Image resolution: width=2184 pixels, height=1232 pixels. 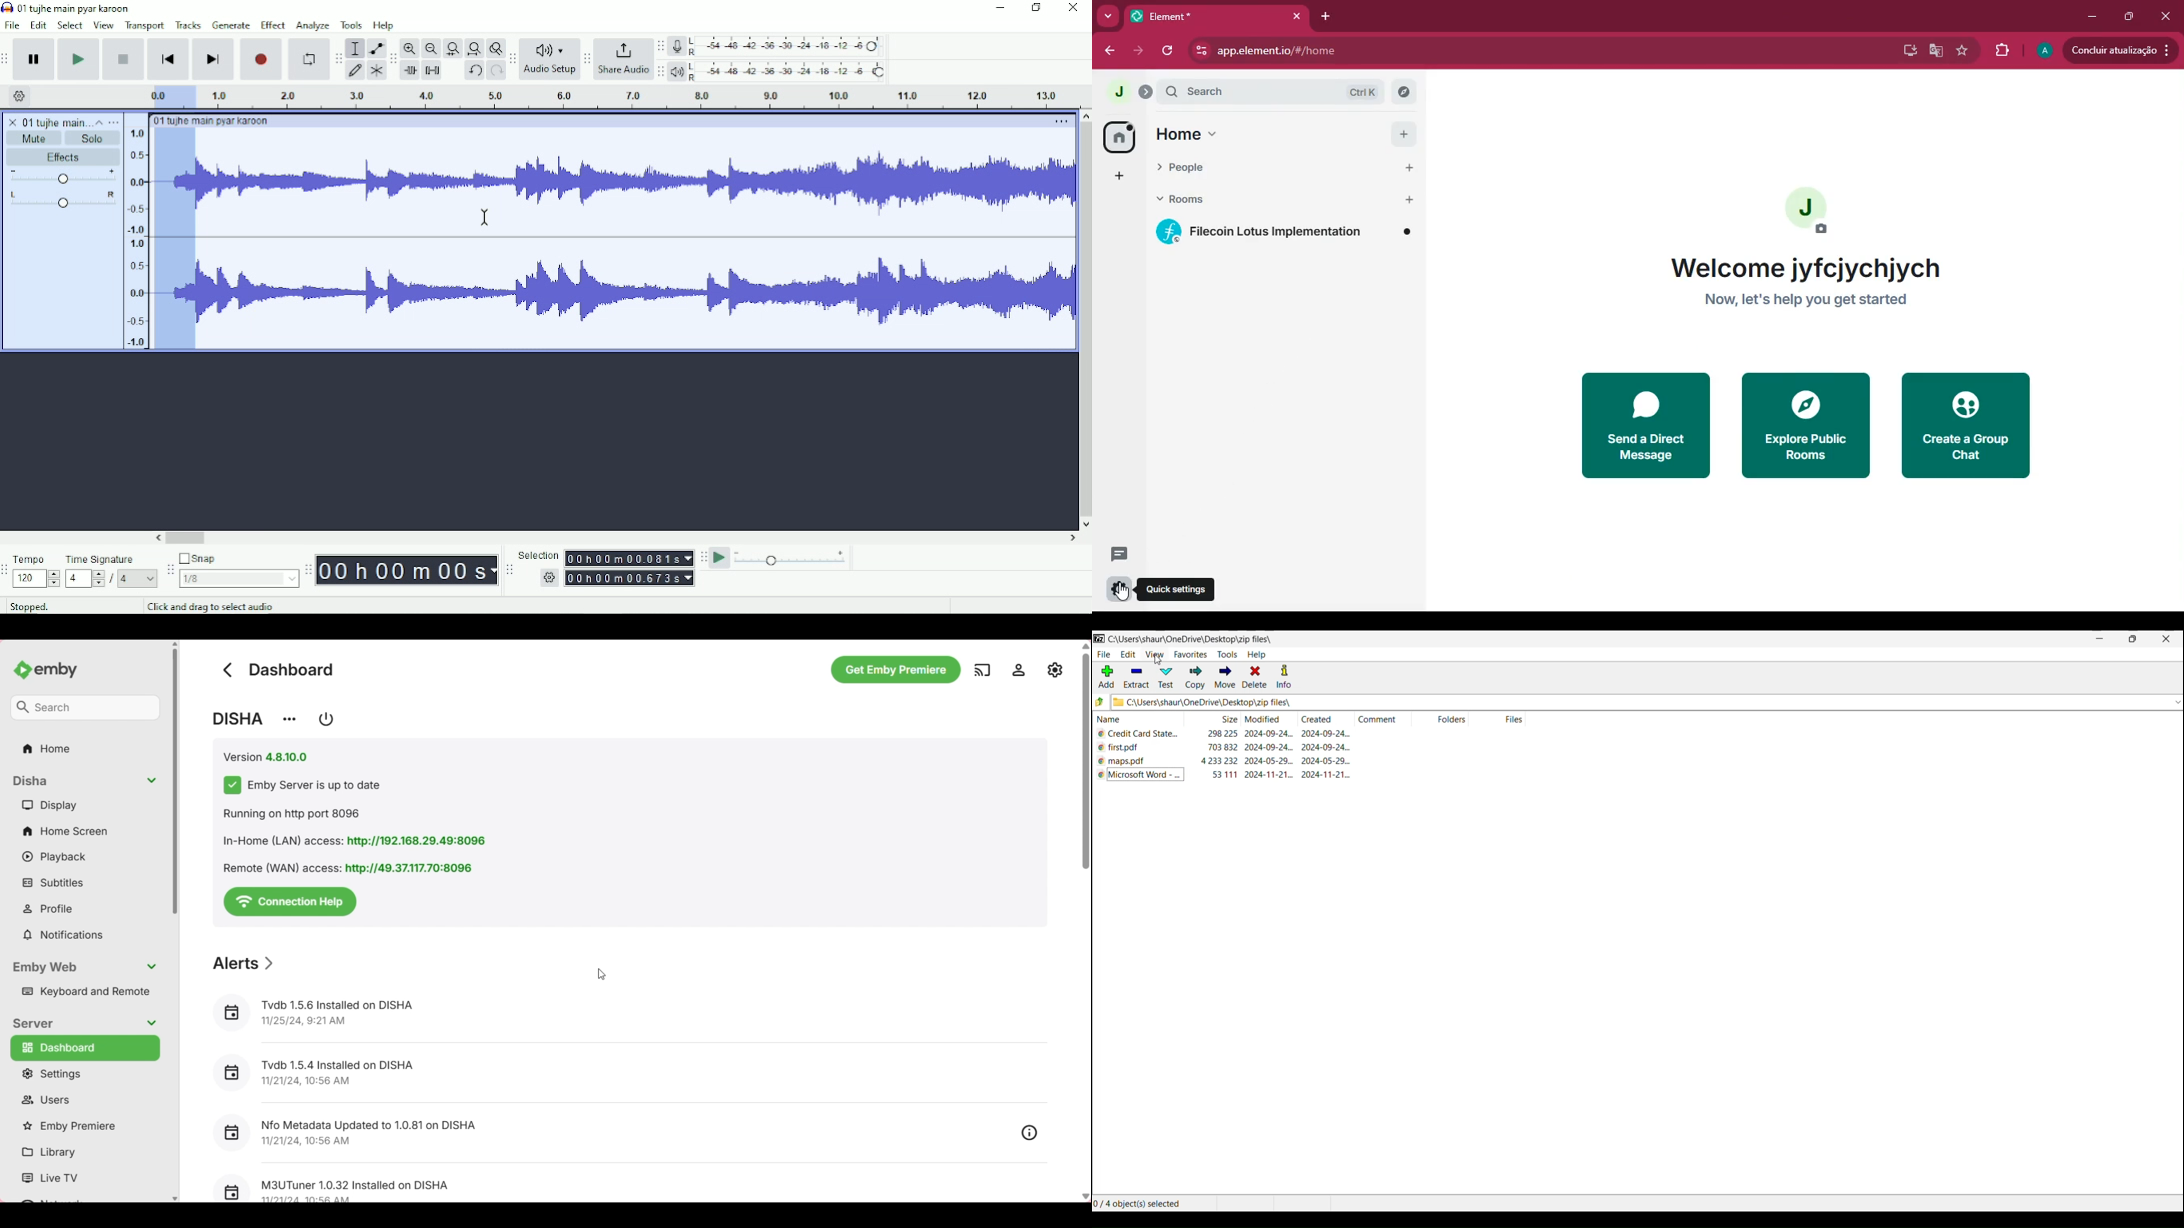 I want to click on Tools, so click(x=352, y=25).